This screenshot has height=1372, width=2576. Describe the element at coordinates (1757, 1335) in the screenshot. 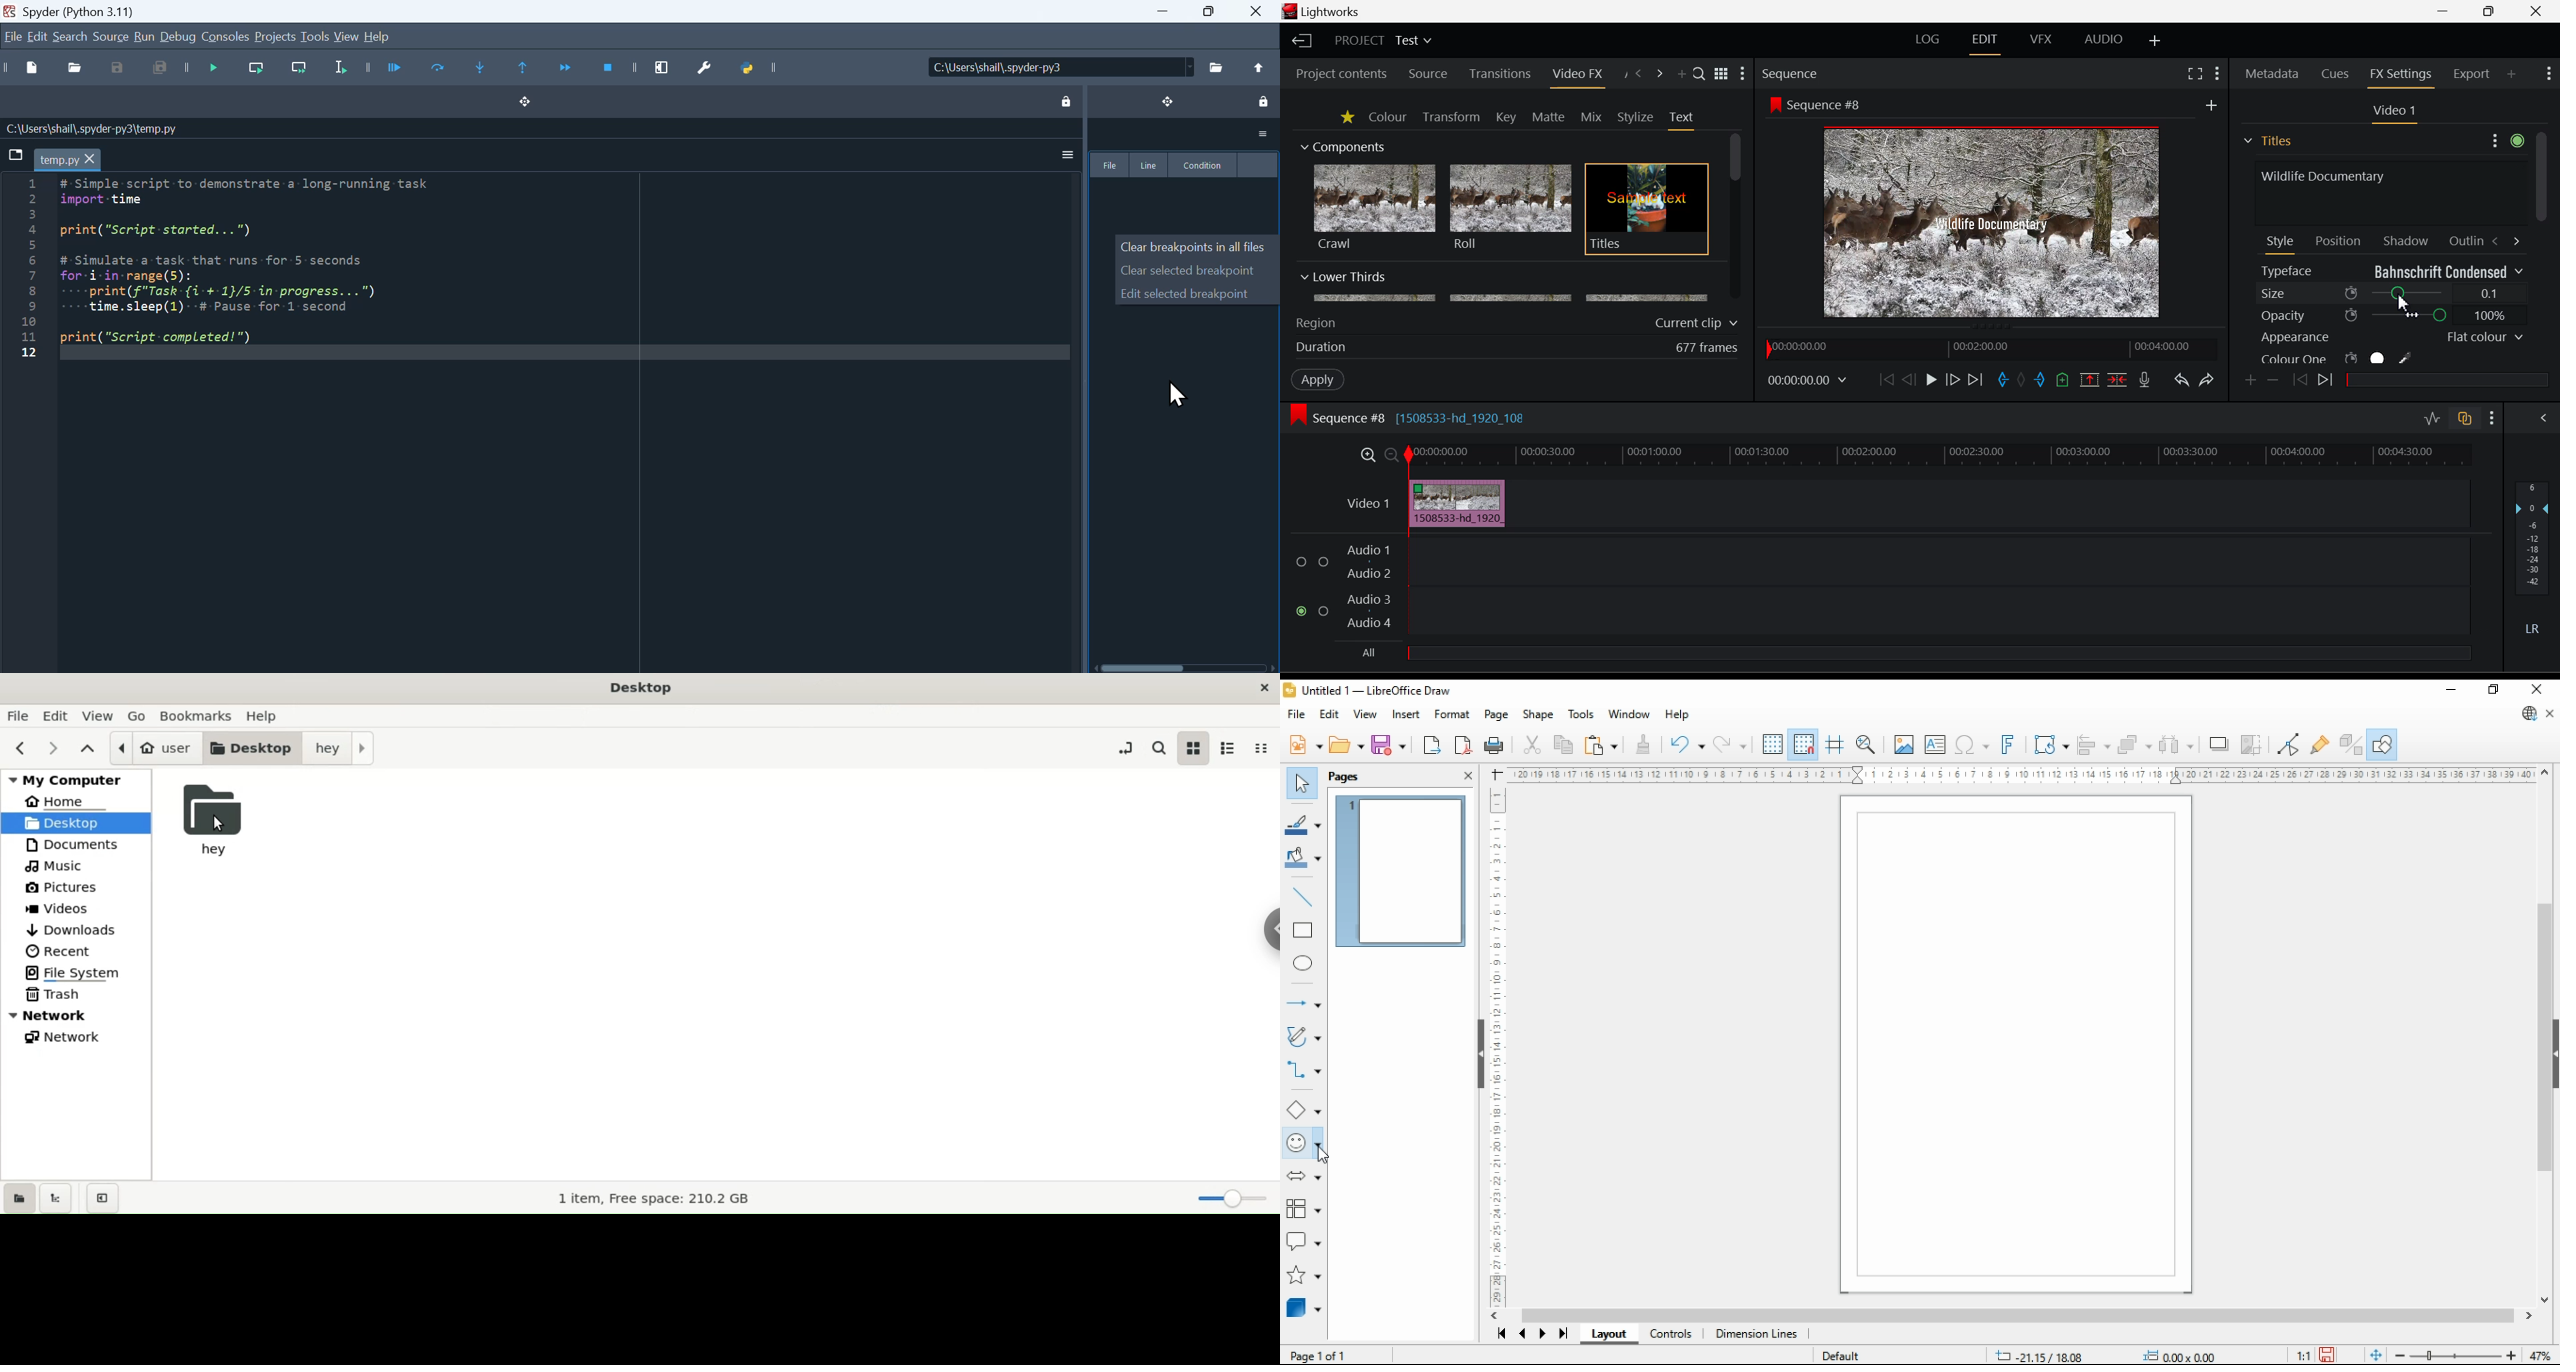

I see `dimension lines` at that location.